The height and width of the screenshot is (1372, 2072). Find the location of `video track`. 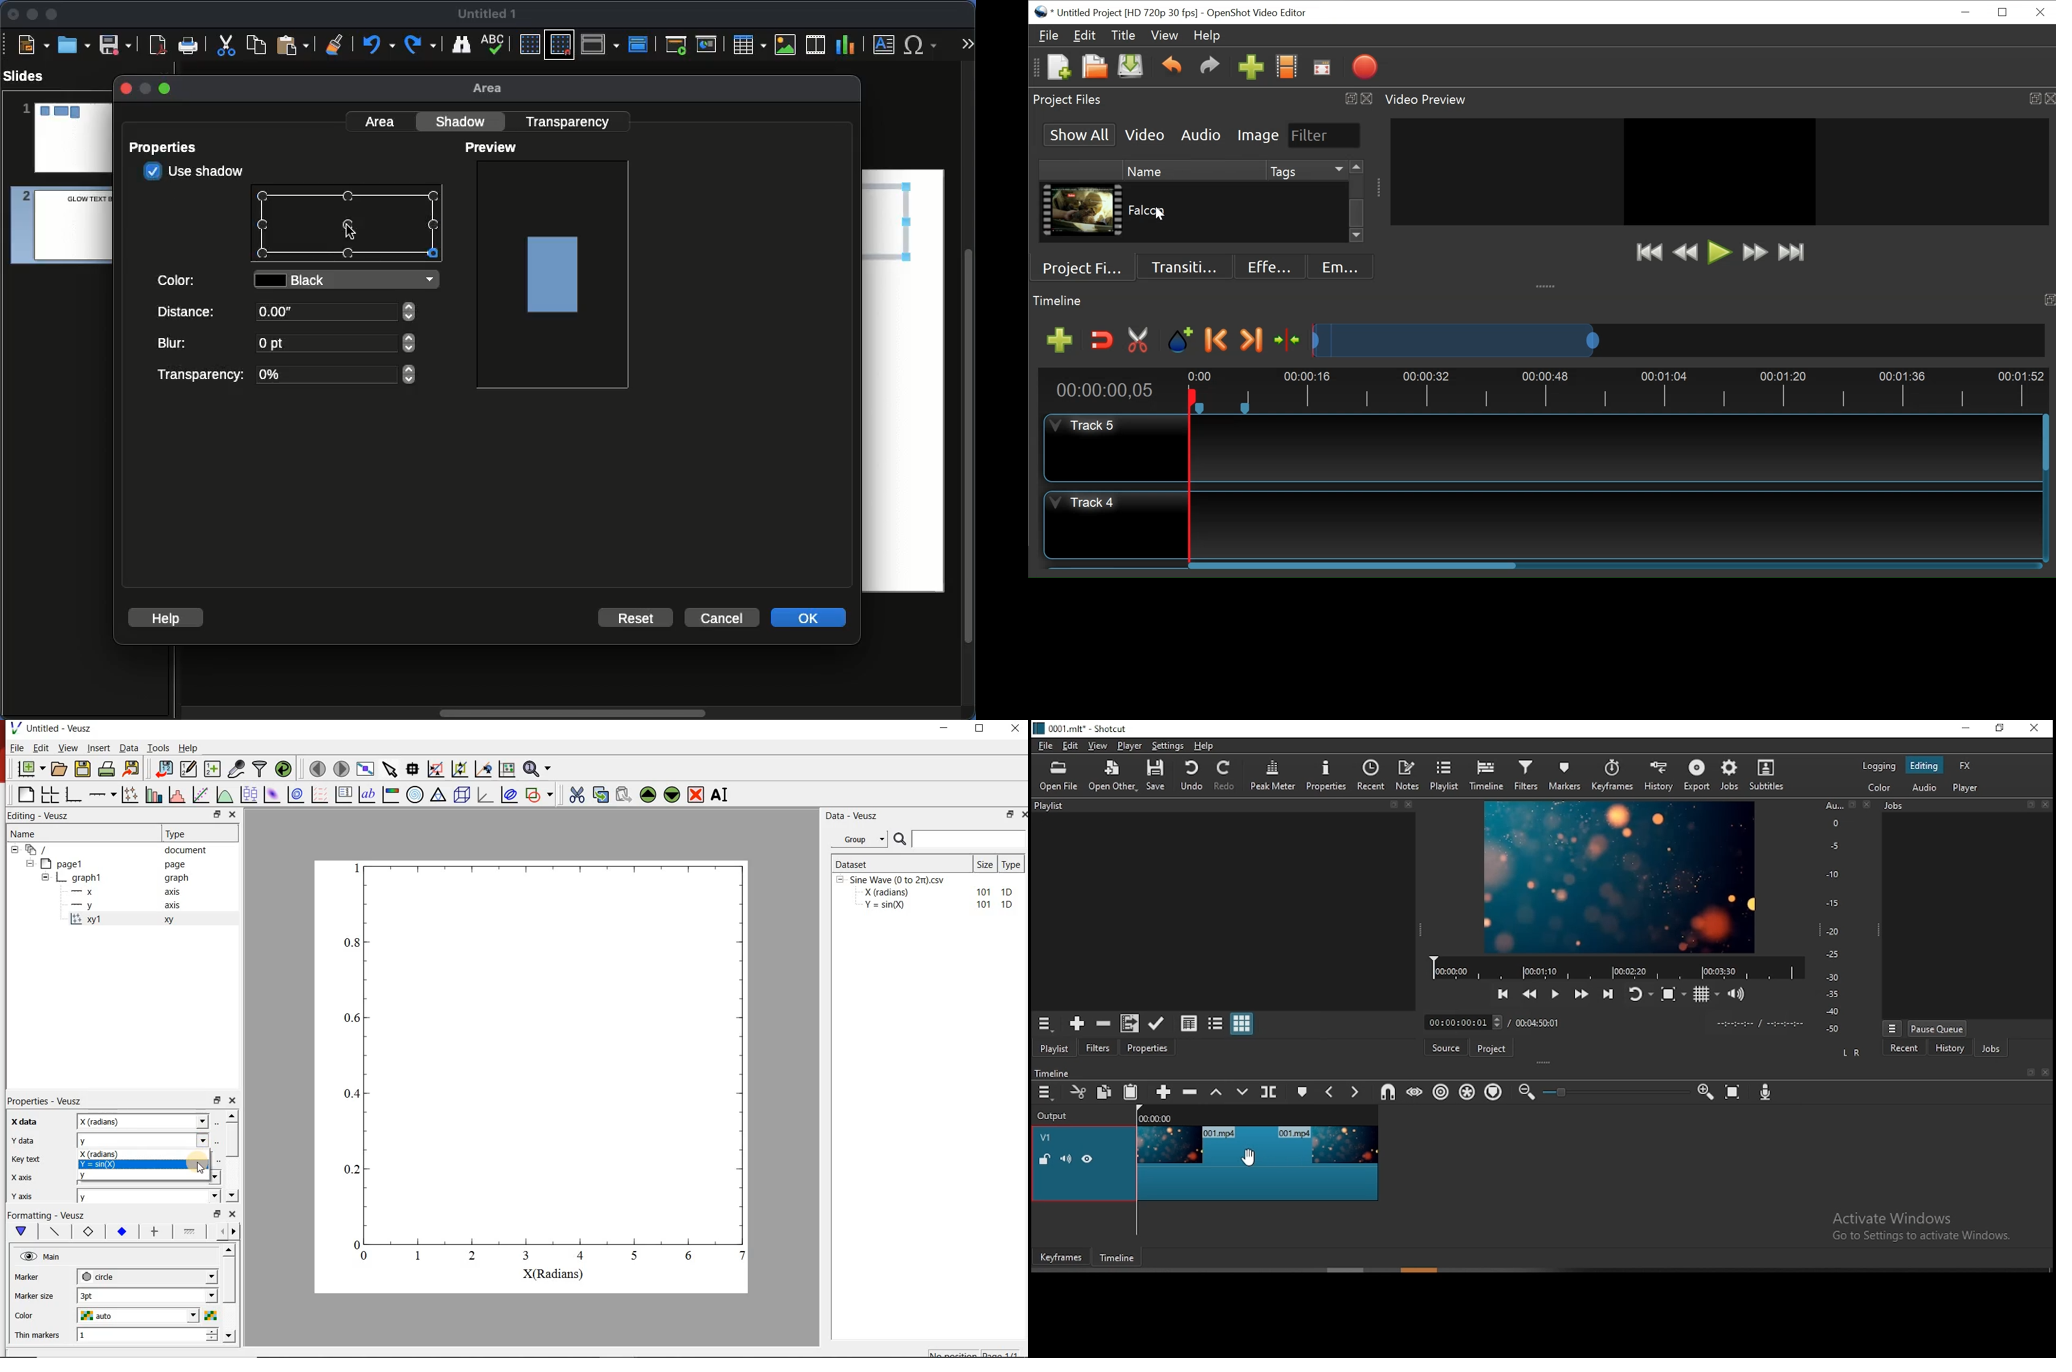

video track is located at coordinates (1205, 1163).